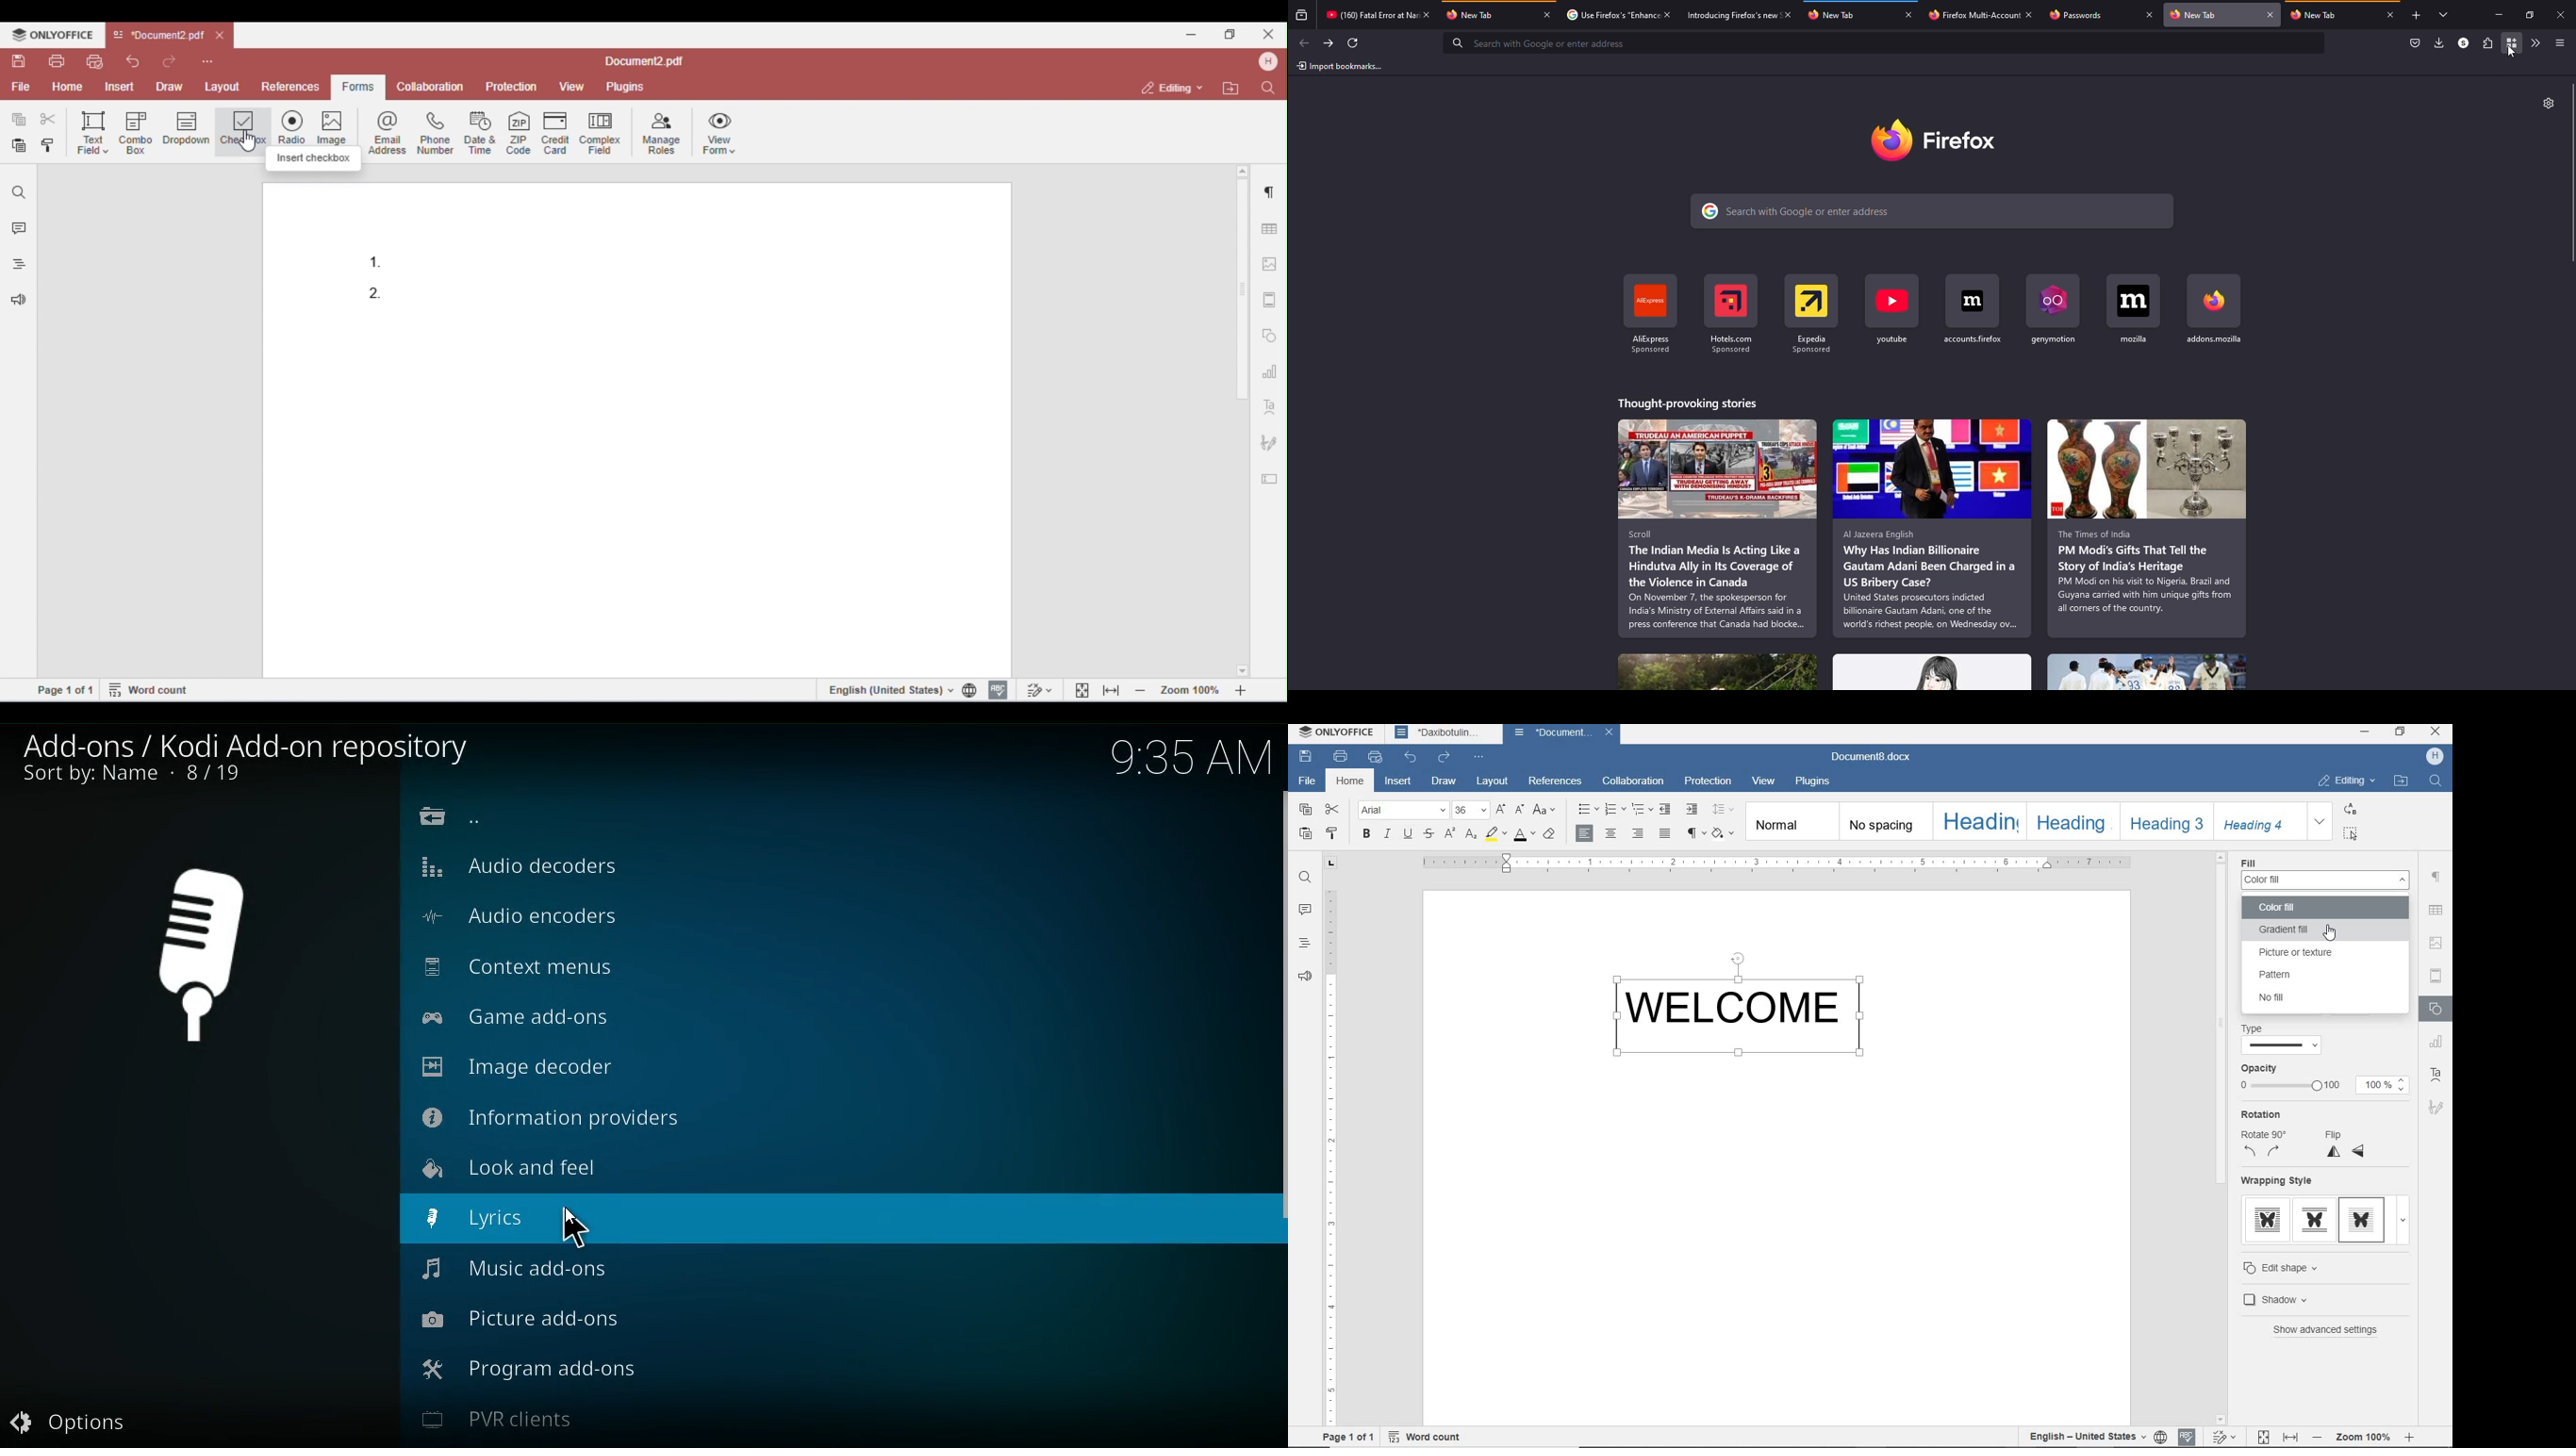 The height and width of the screenshot is (1456, 2576). I want to click on stories, so click(1933, 529).